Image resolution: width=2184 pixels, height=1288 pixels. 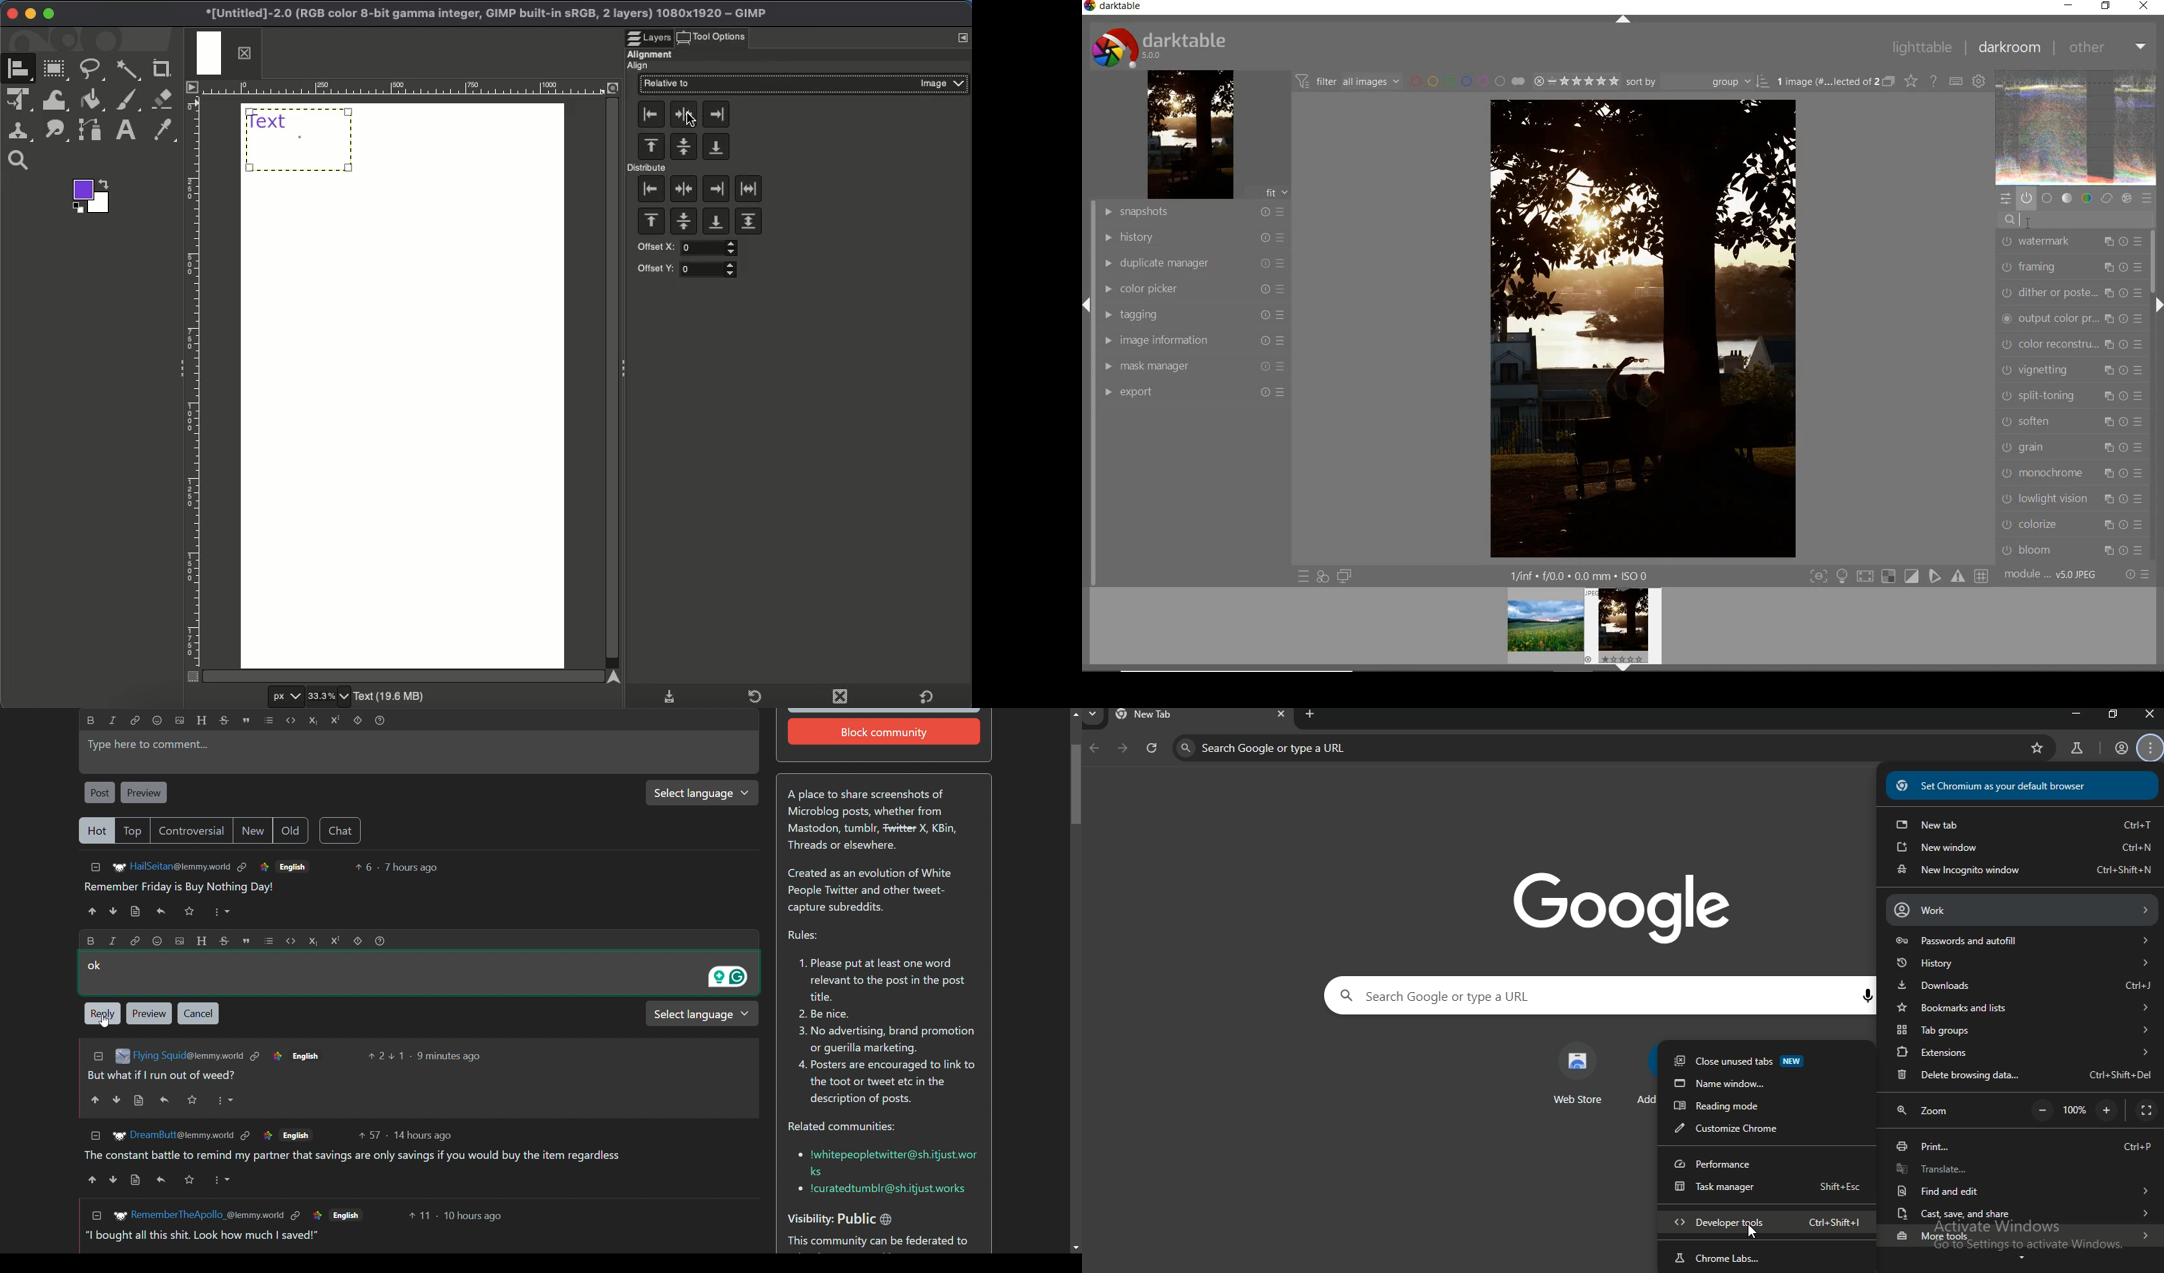 I want to click on number of upvotes, so click(x=376, y=1056).